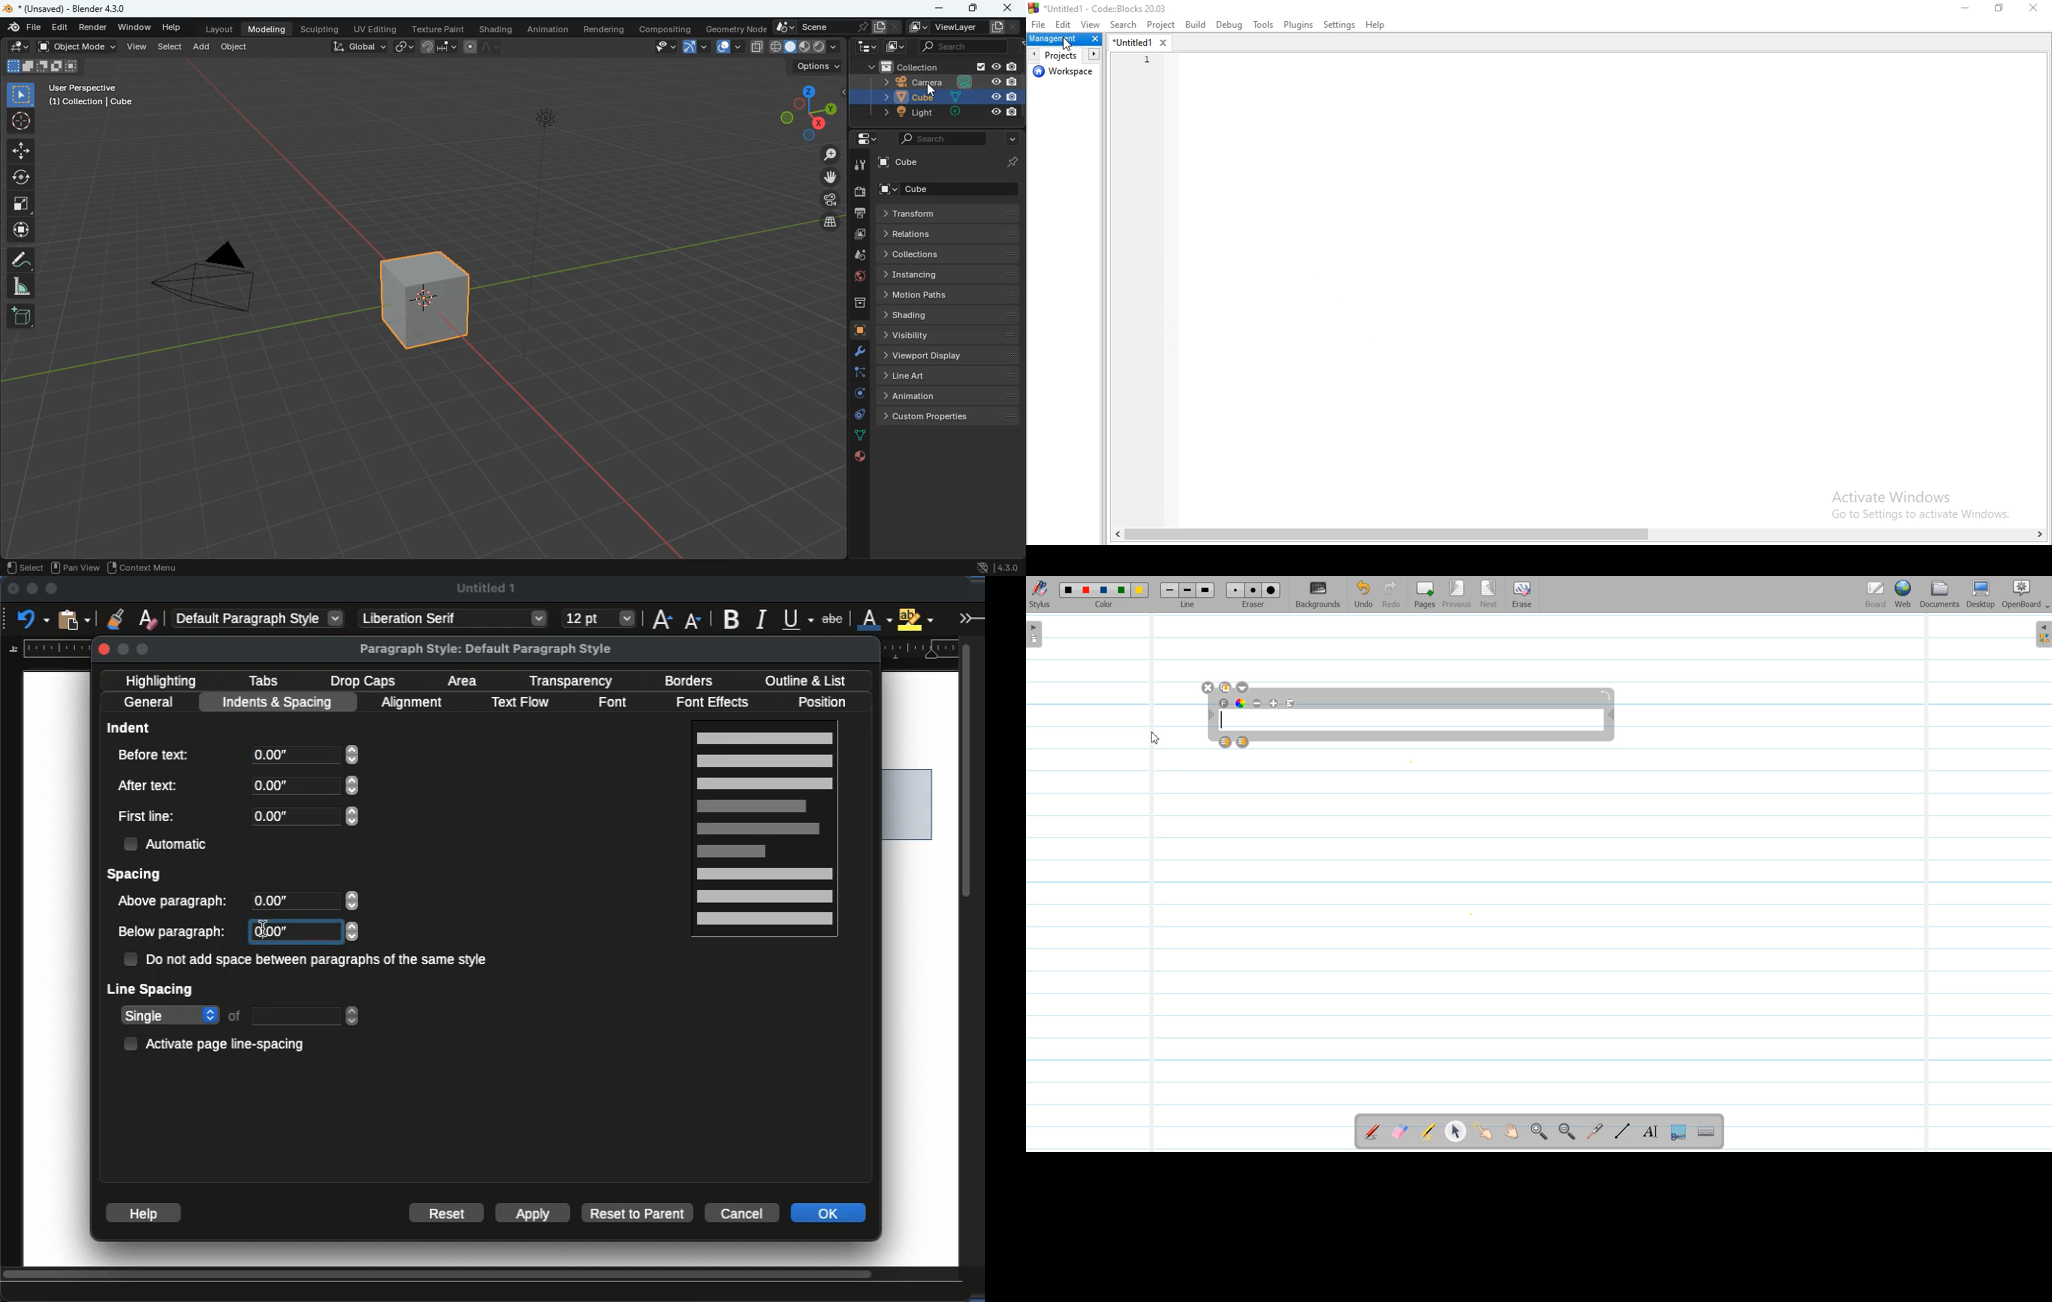  I want to click on Text Tool, so click(1648, 1132).